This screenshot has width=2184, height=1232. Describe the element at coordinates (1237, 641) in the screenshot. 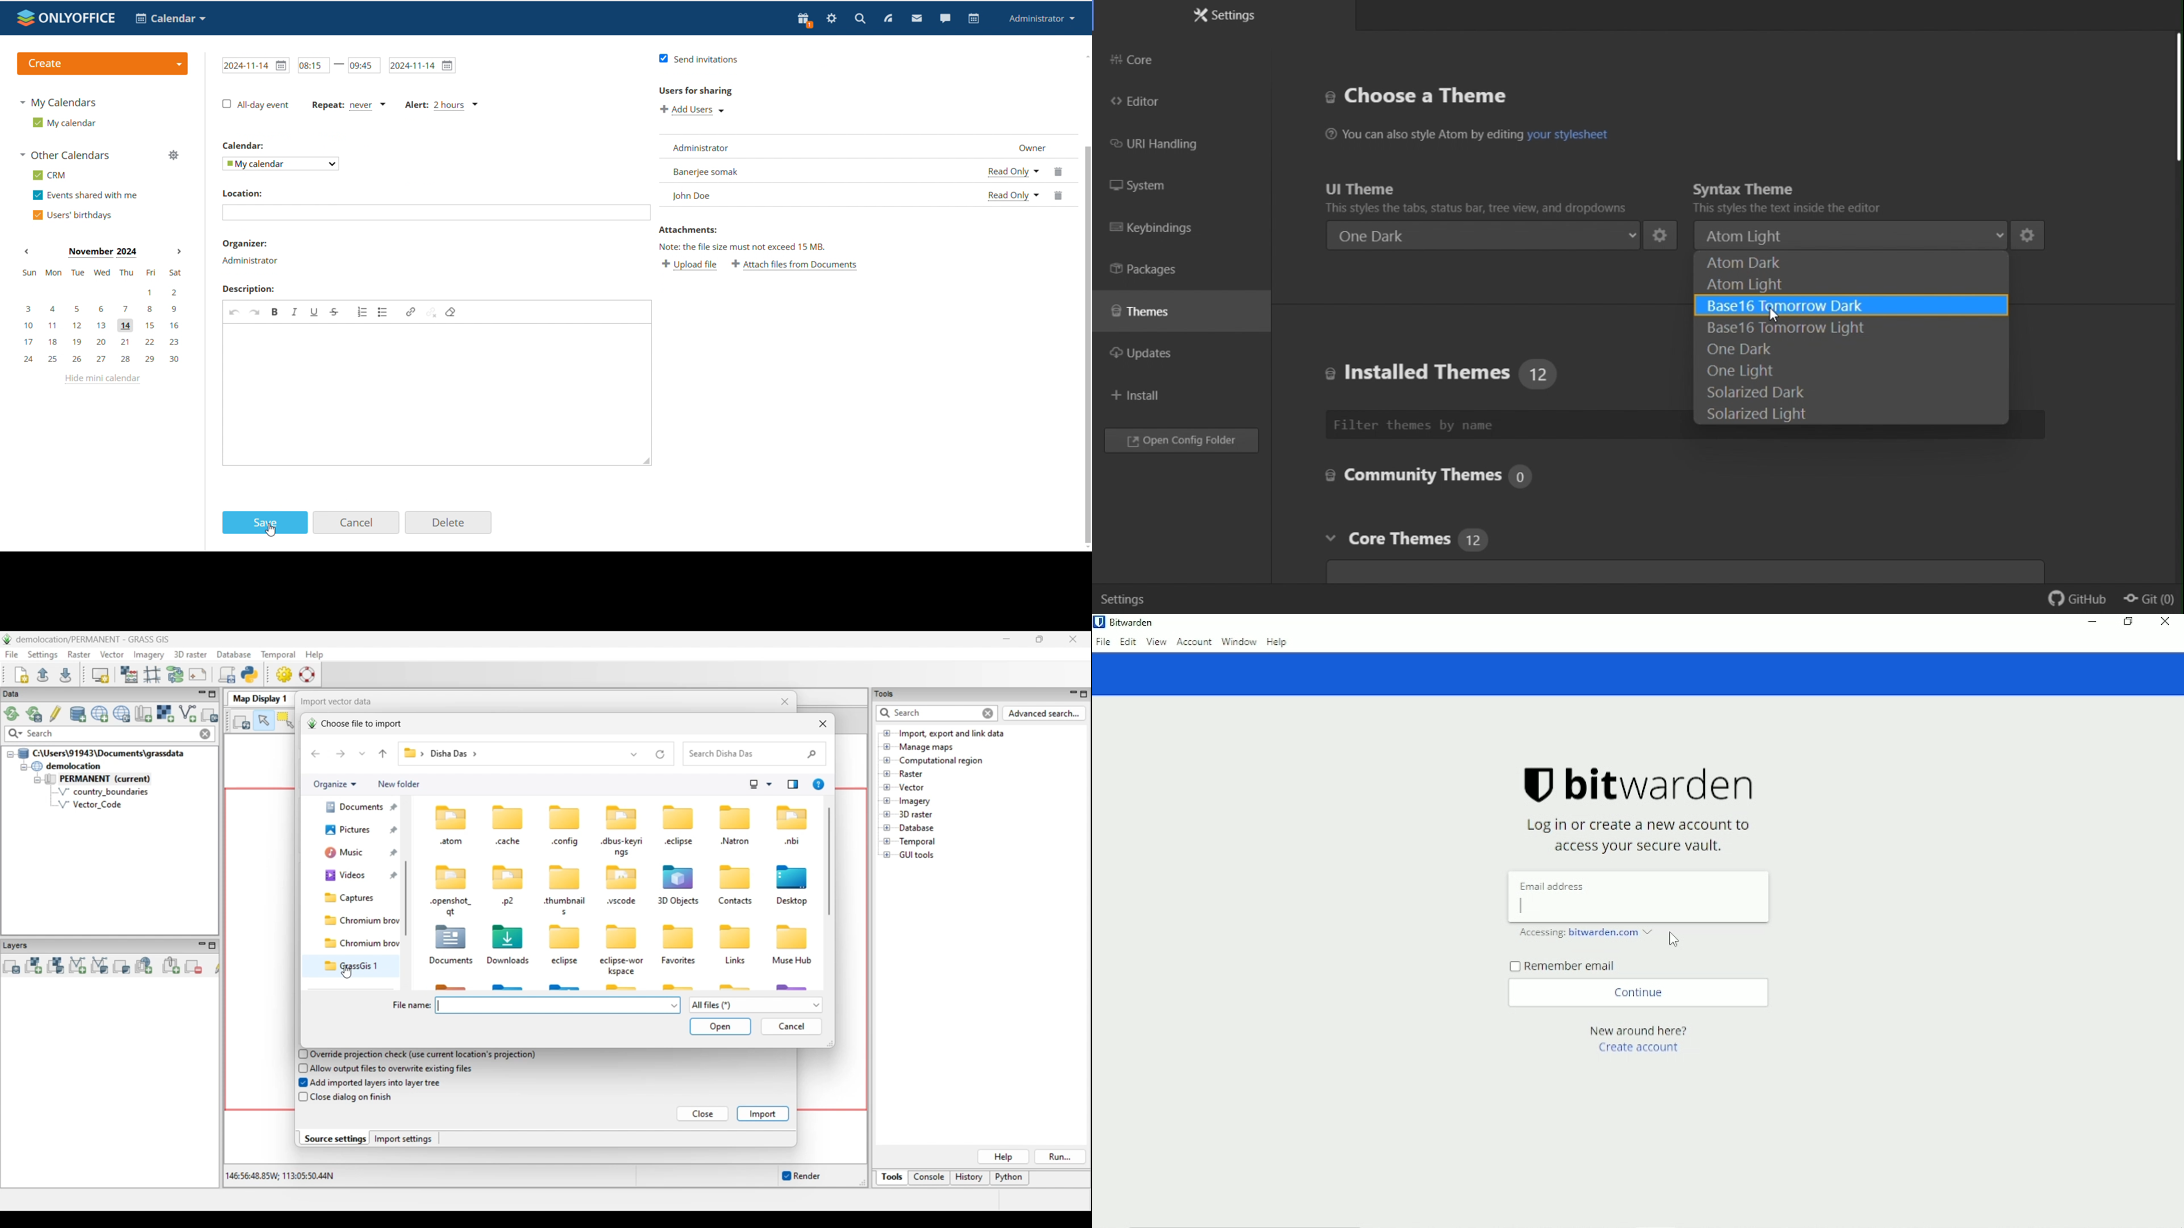

I see `Window` at that location.